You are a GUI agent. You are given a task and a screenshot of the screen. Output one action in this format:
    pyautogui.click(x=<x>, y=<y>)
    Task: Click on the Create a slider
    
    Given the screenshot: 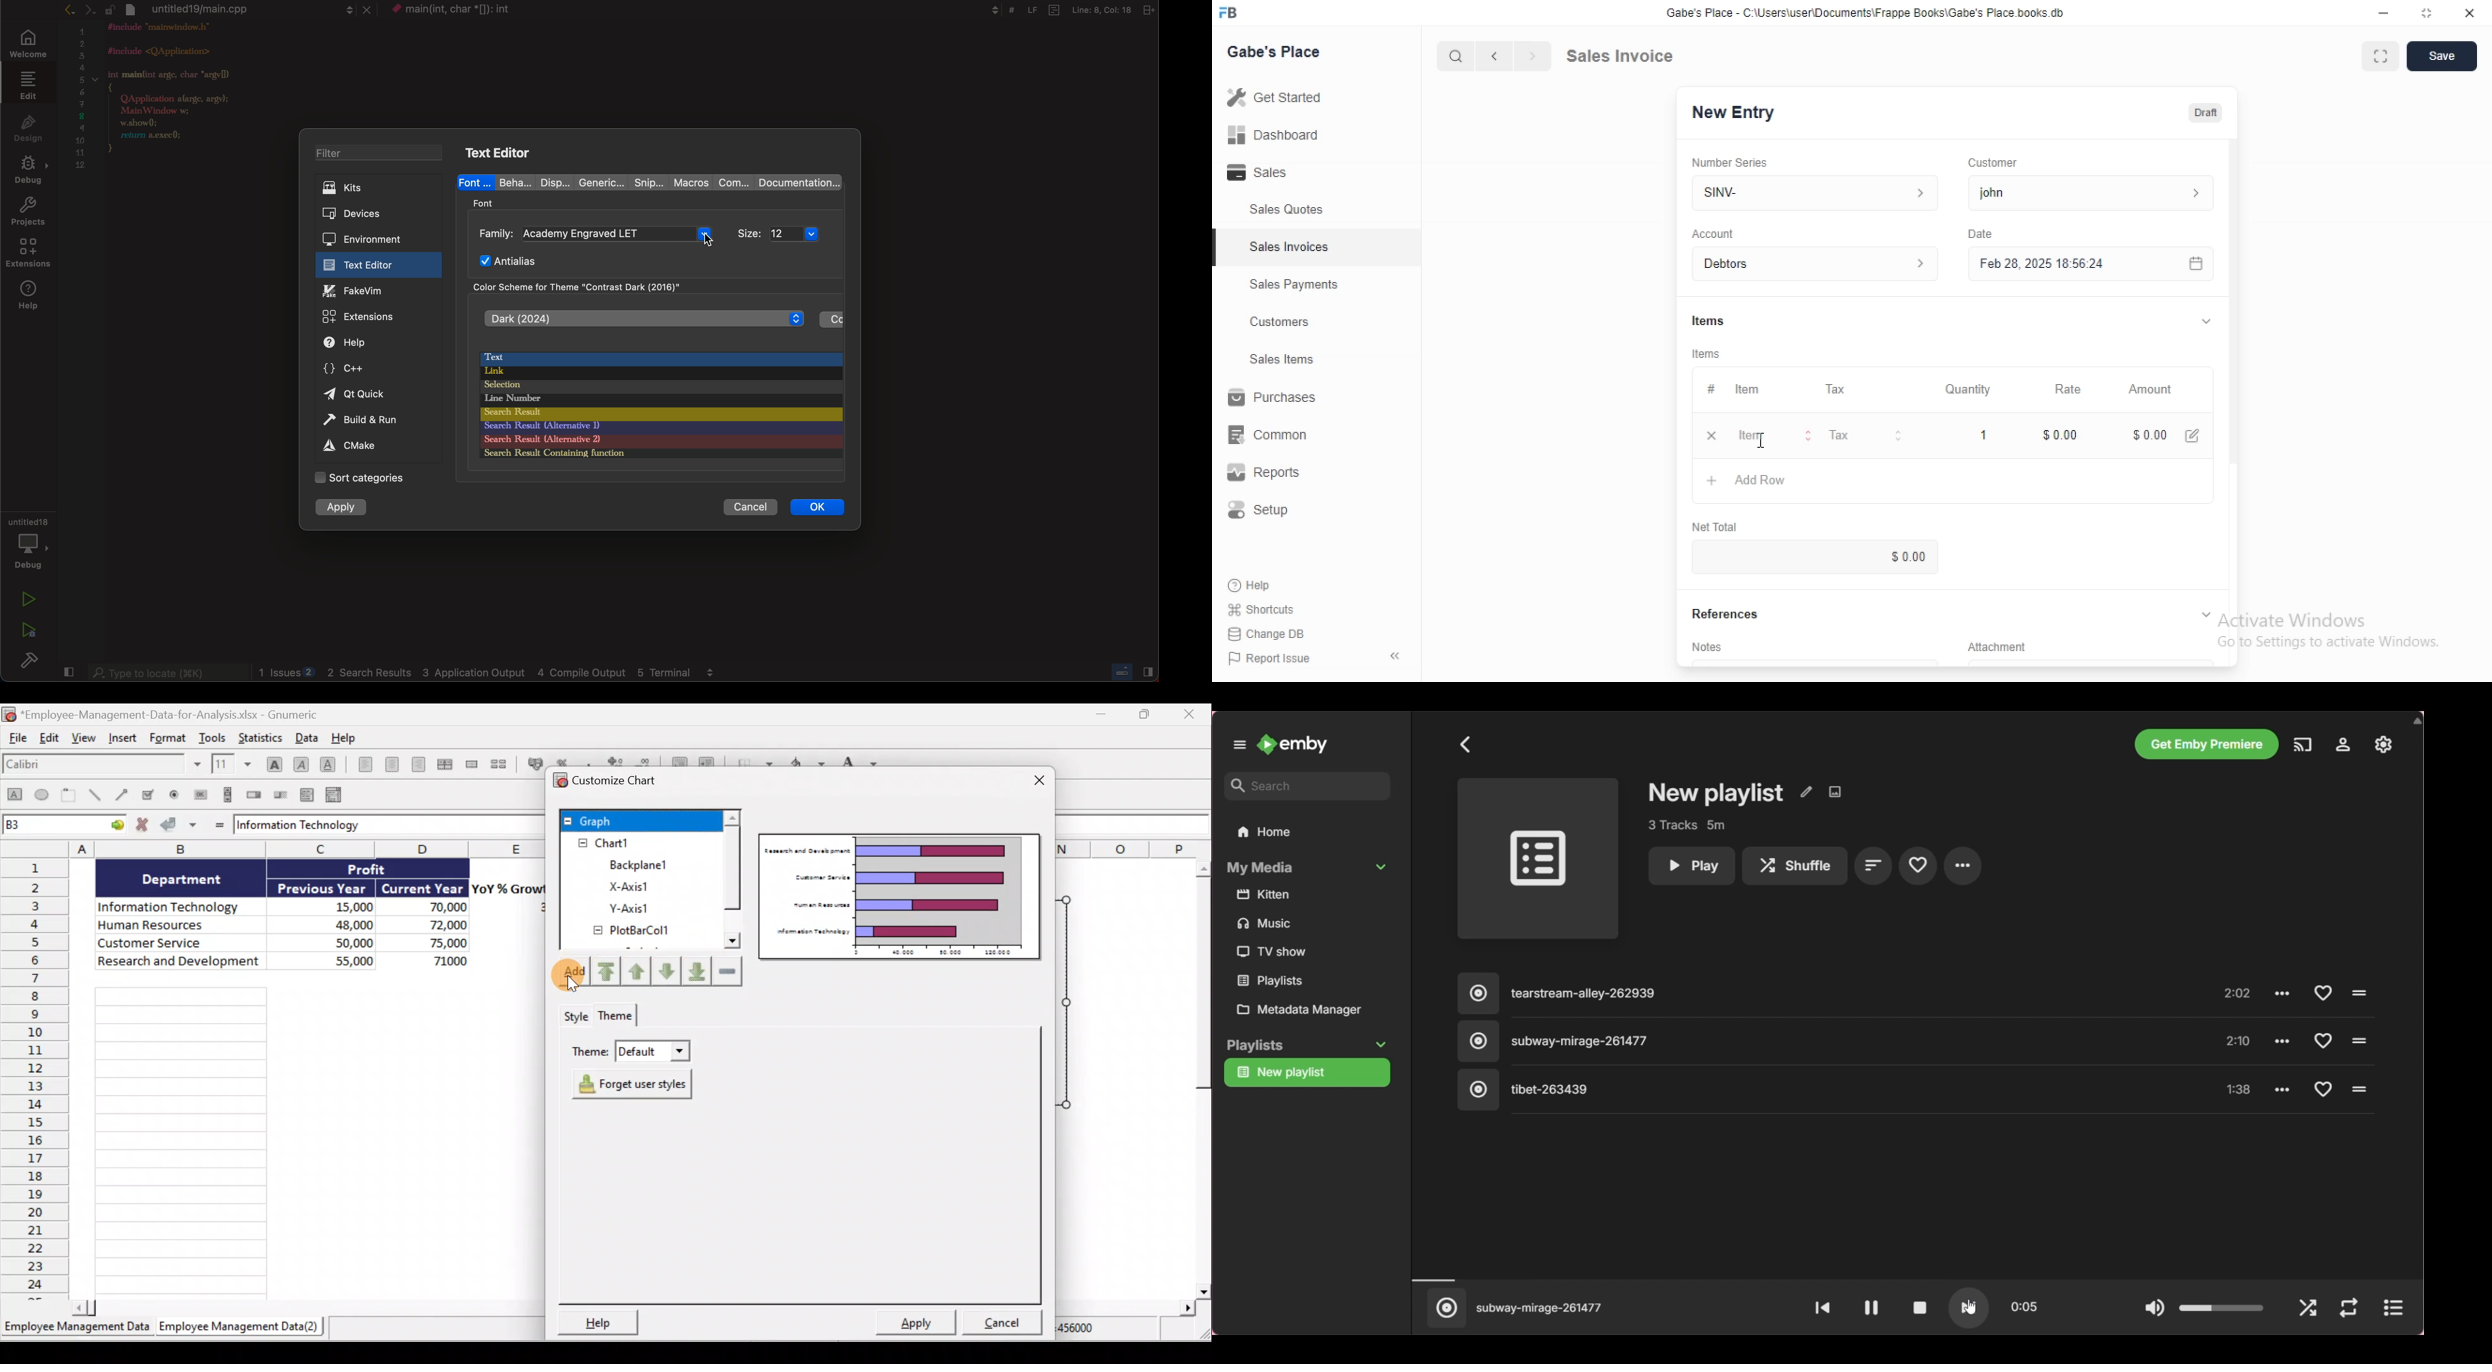 What is the action you would take?
    pyautogui.click(x=279, y=796)
    